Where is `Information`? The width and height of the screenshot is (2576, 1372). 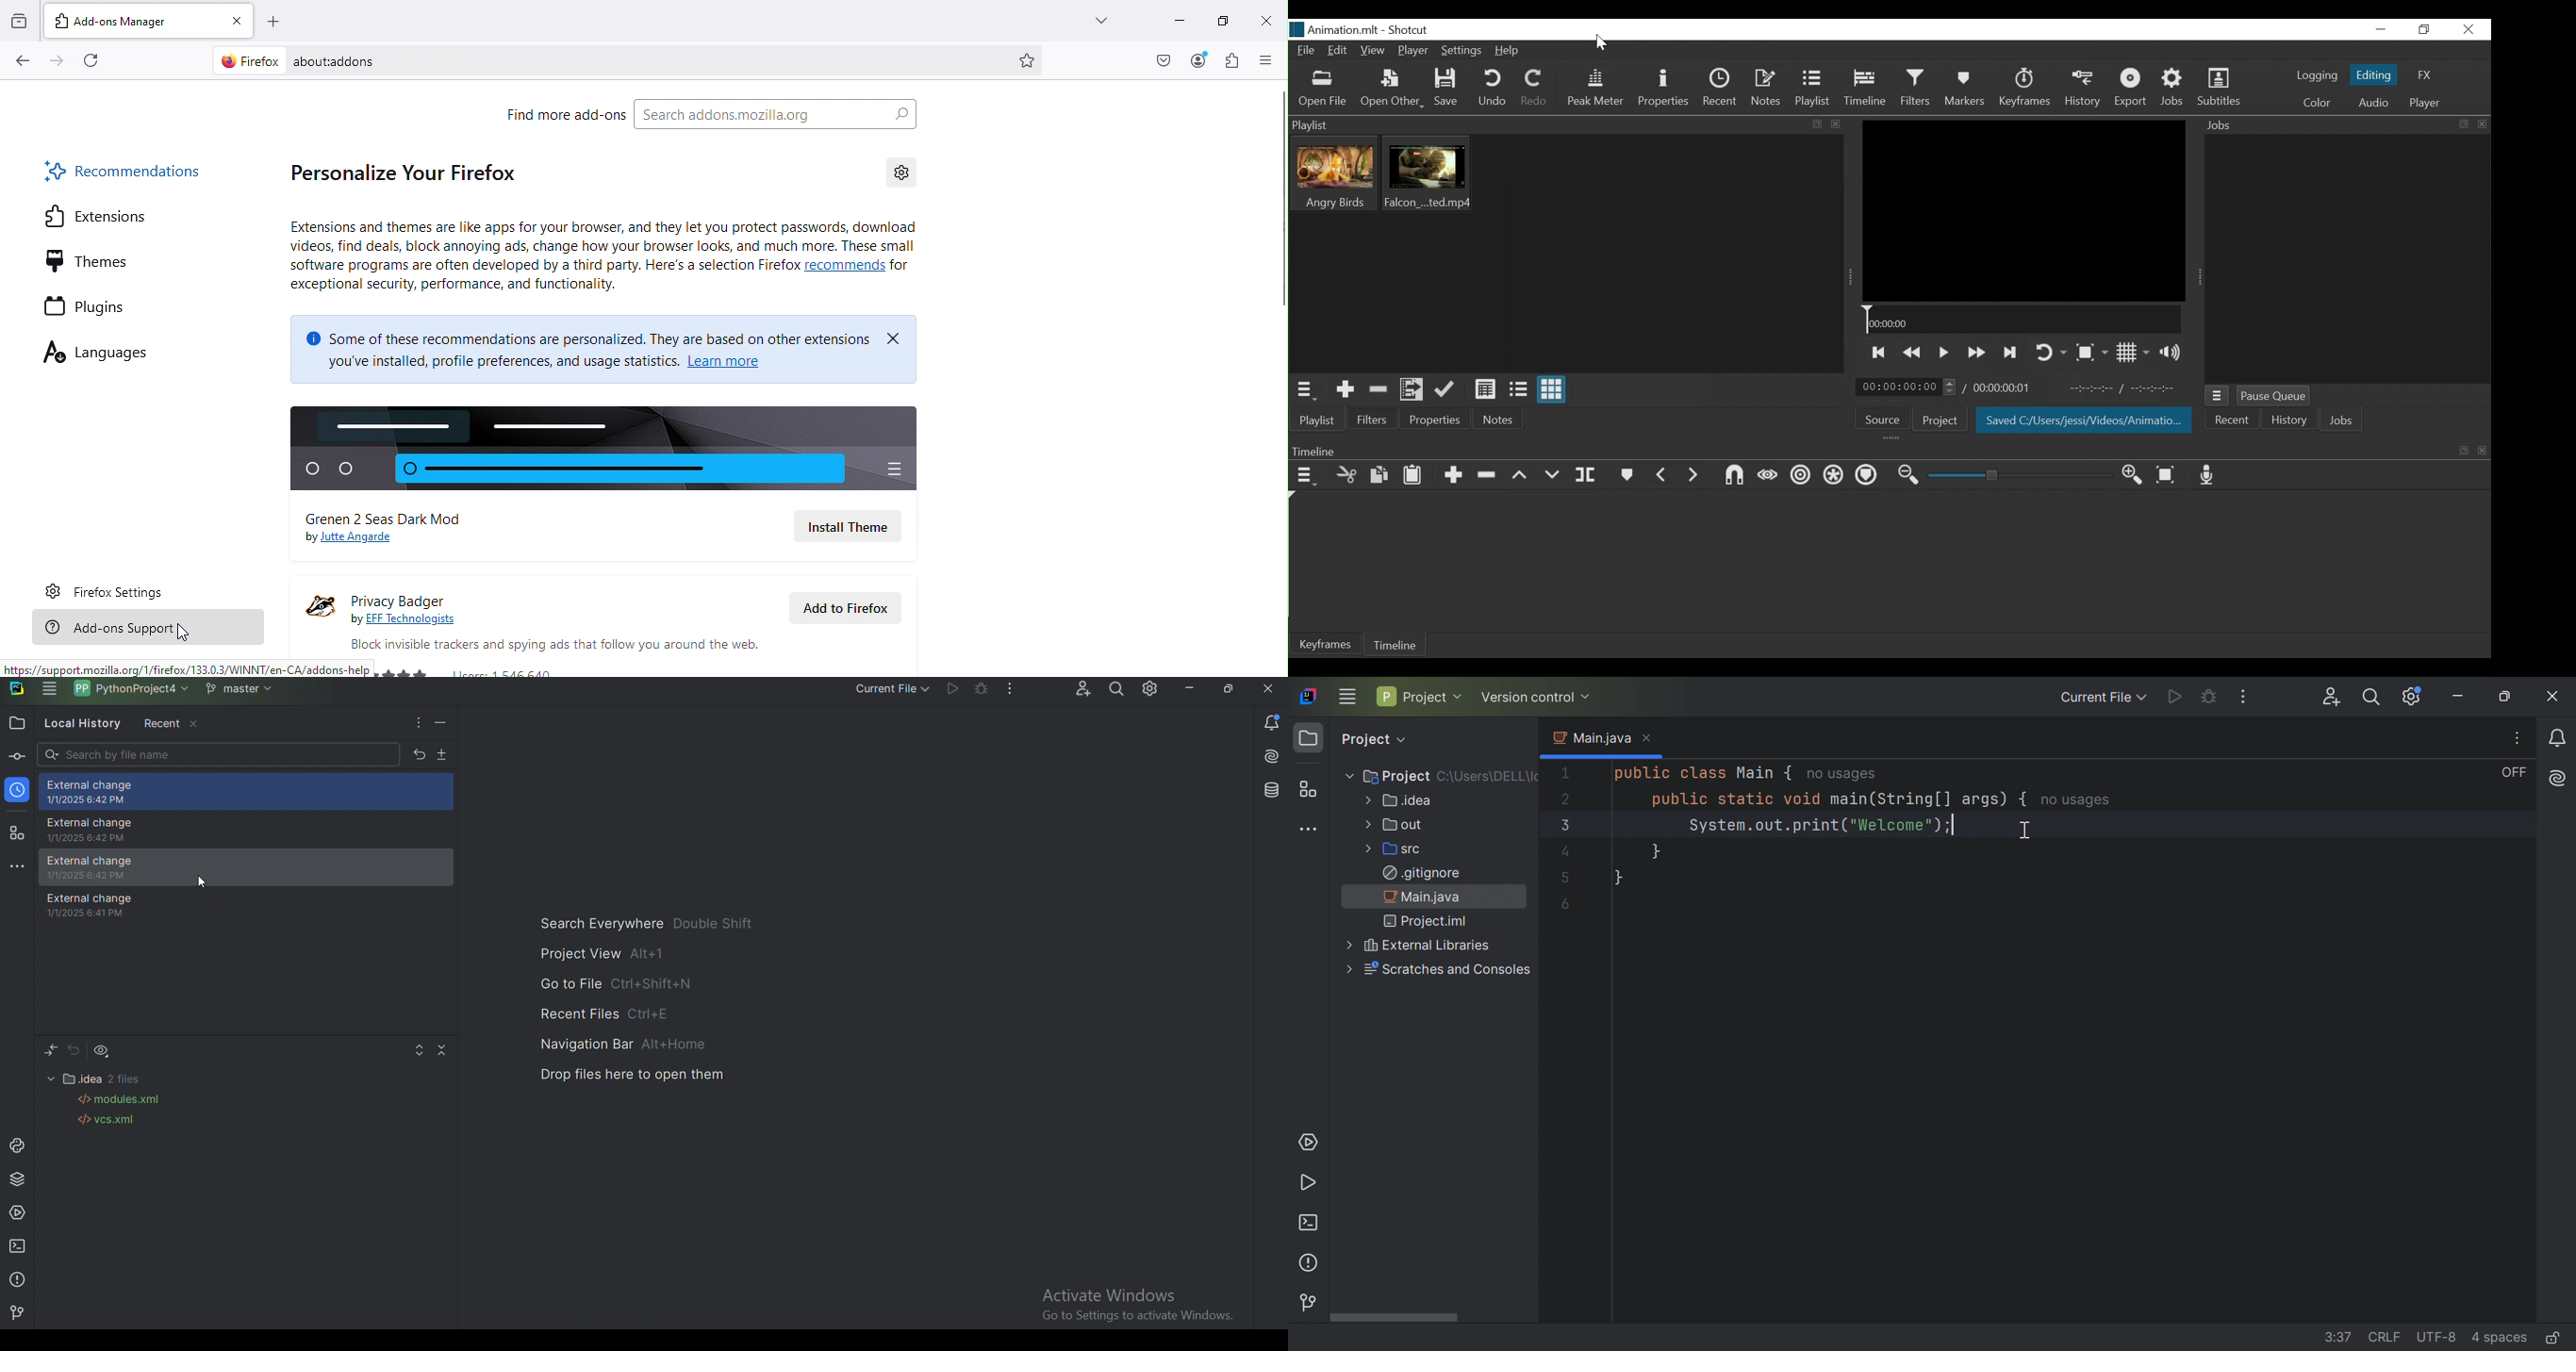
Information is located at coordinates (607, 261).